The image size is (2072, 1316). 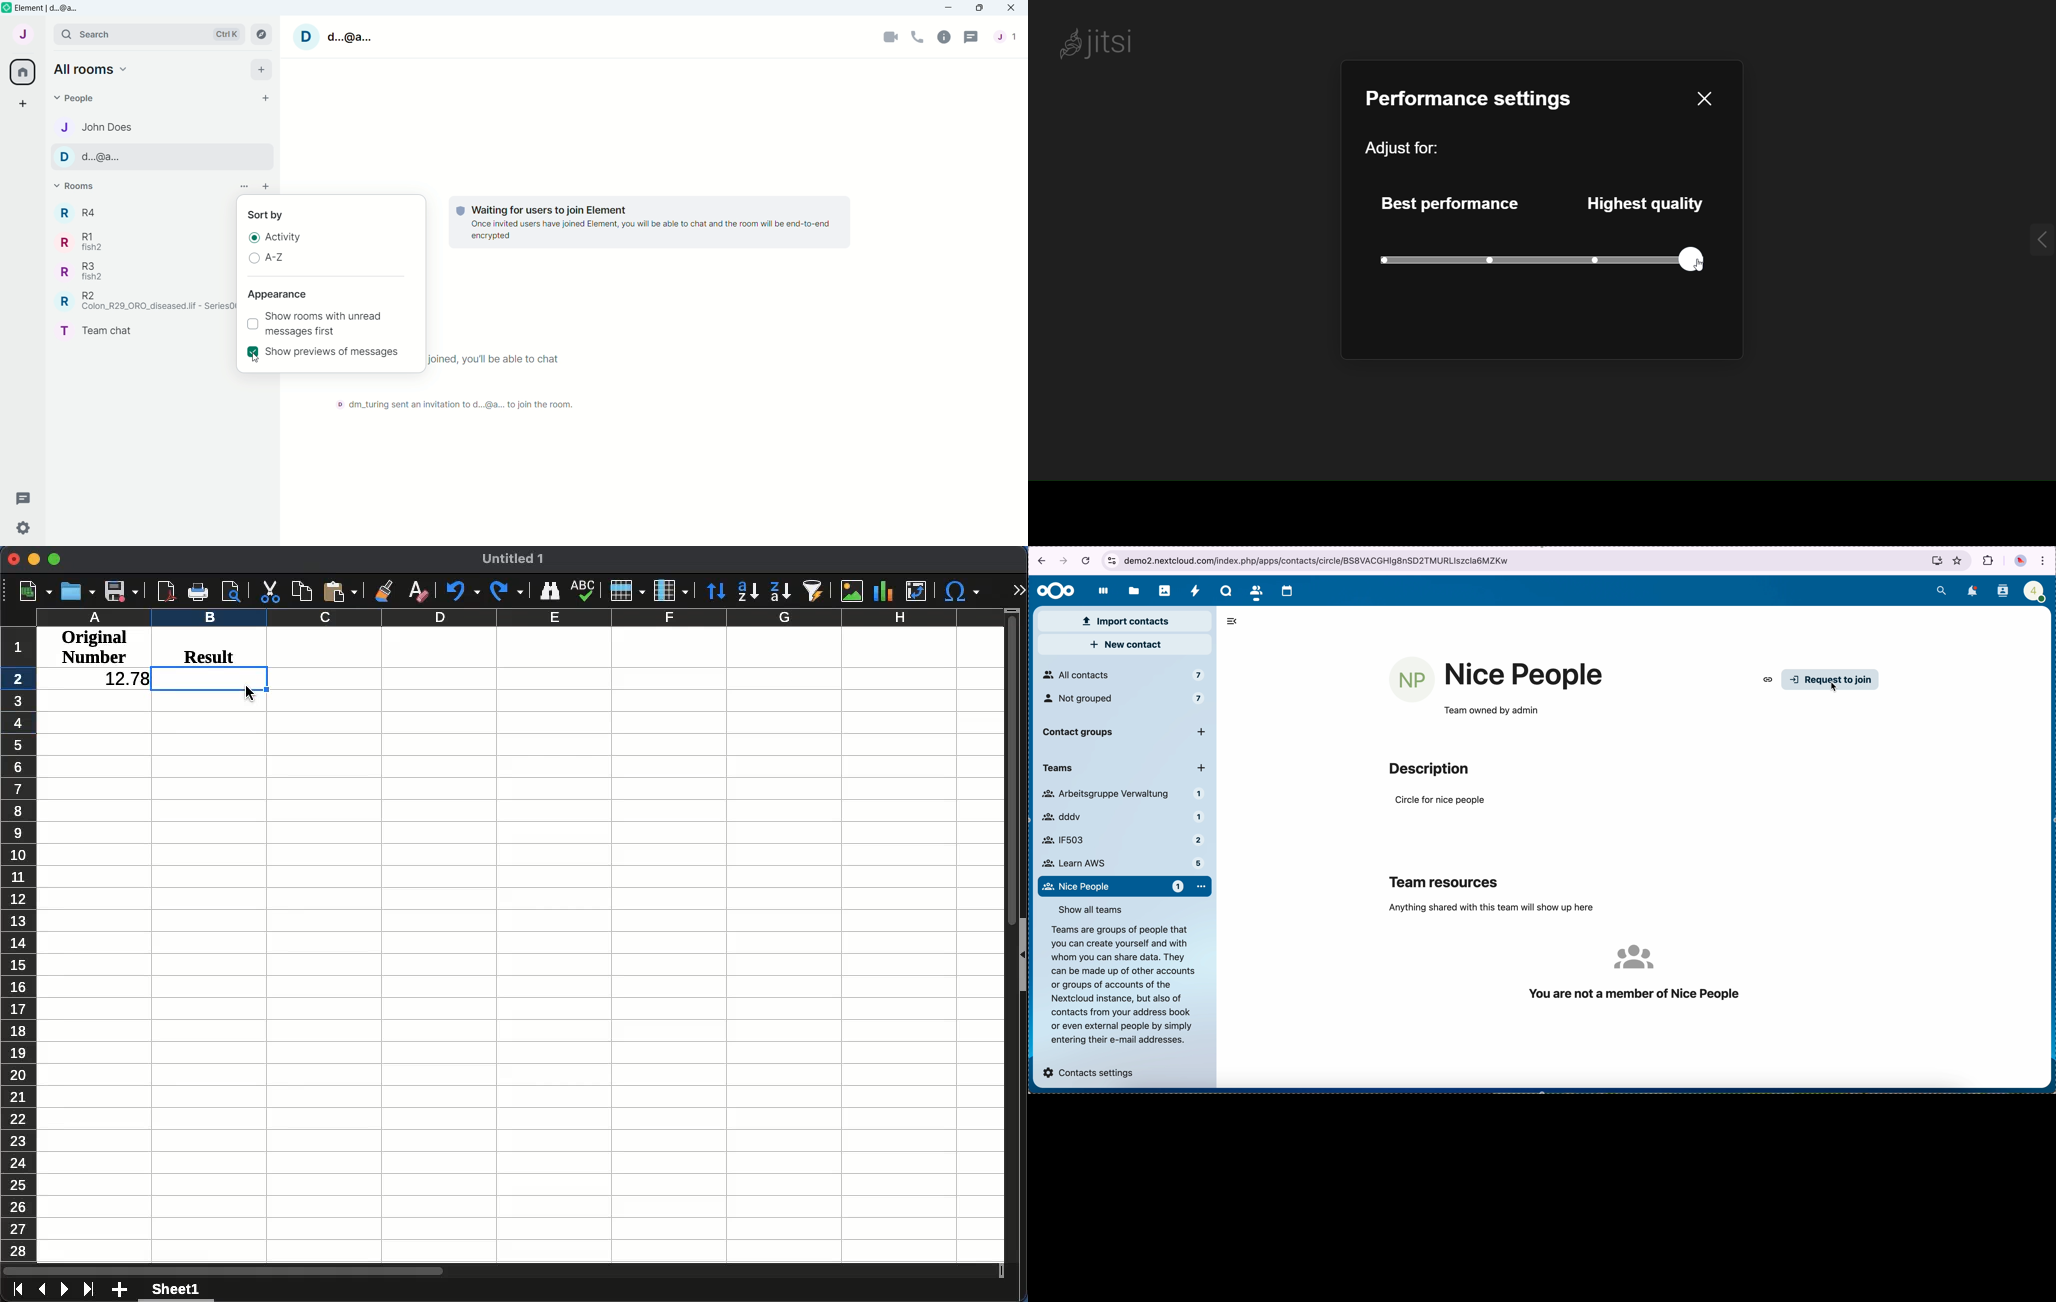 I want to click on extensions, so click(x=1987, y=562).